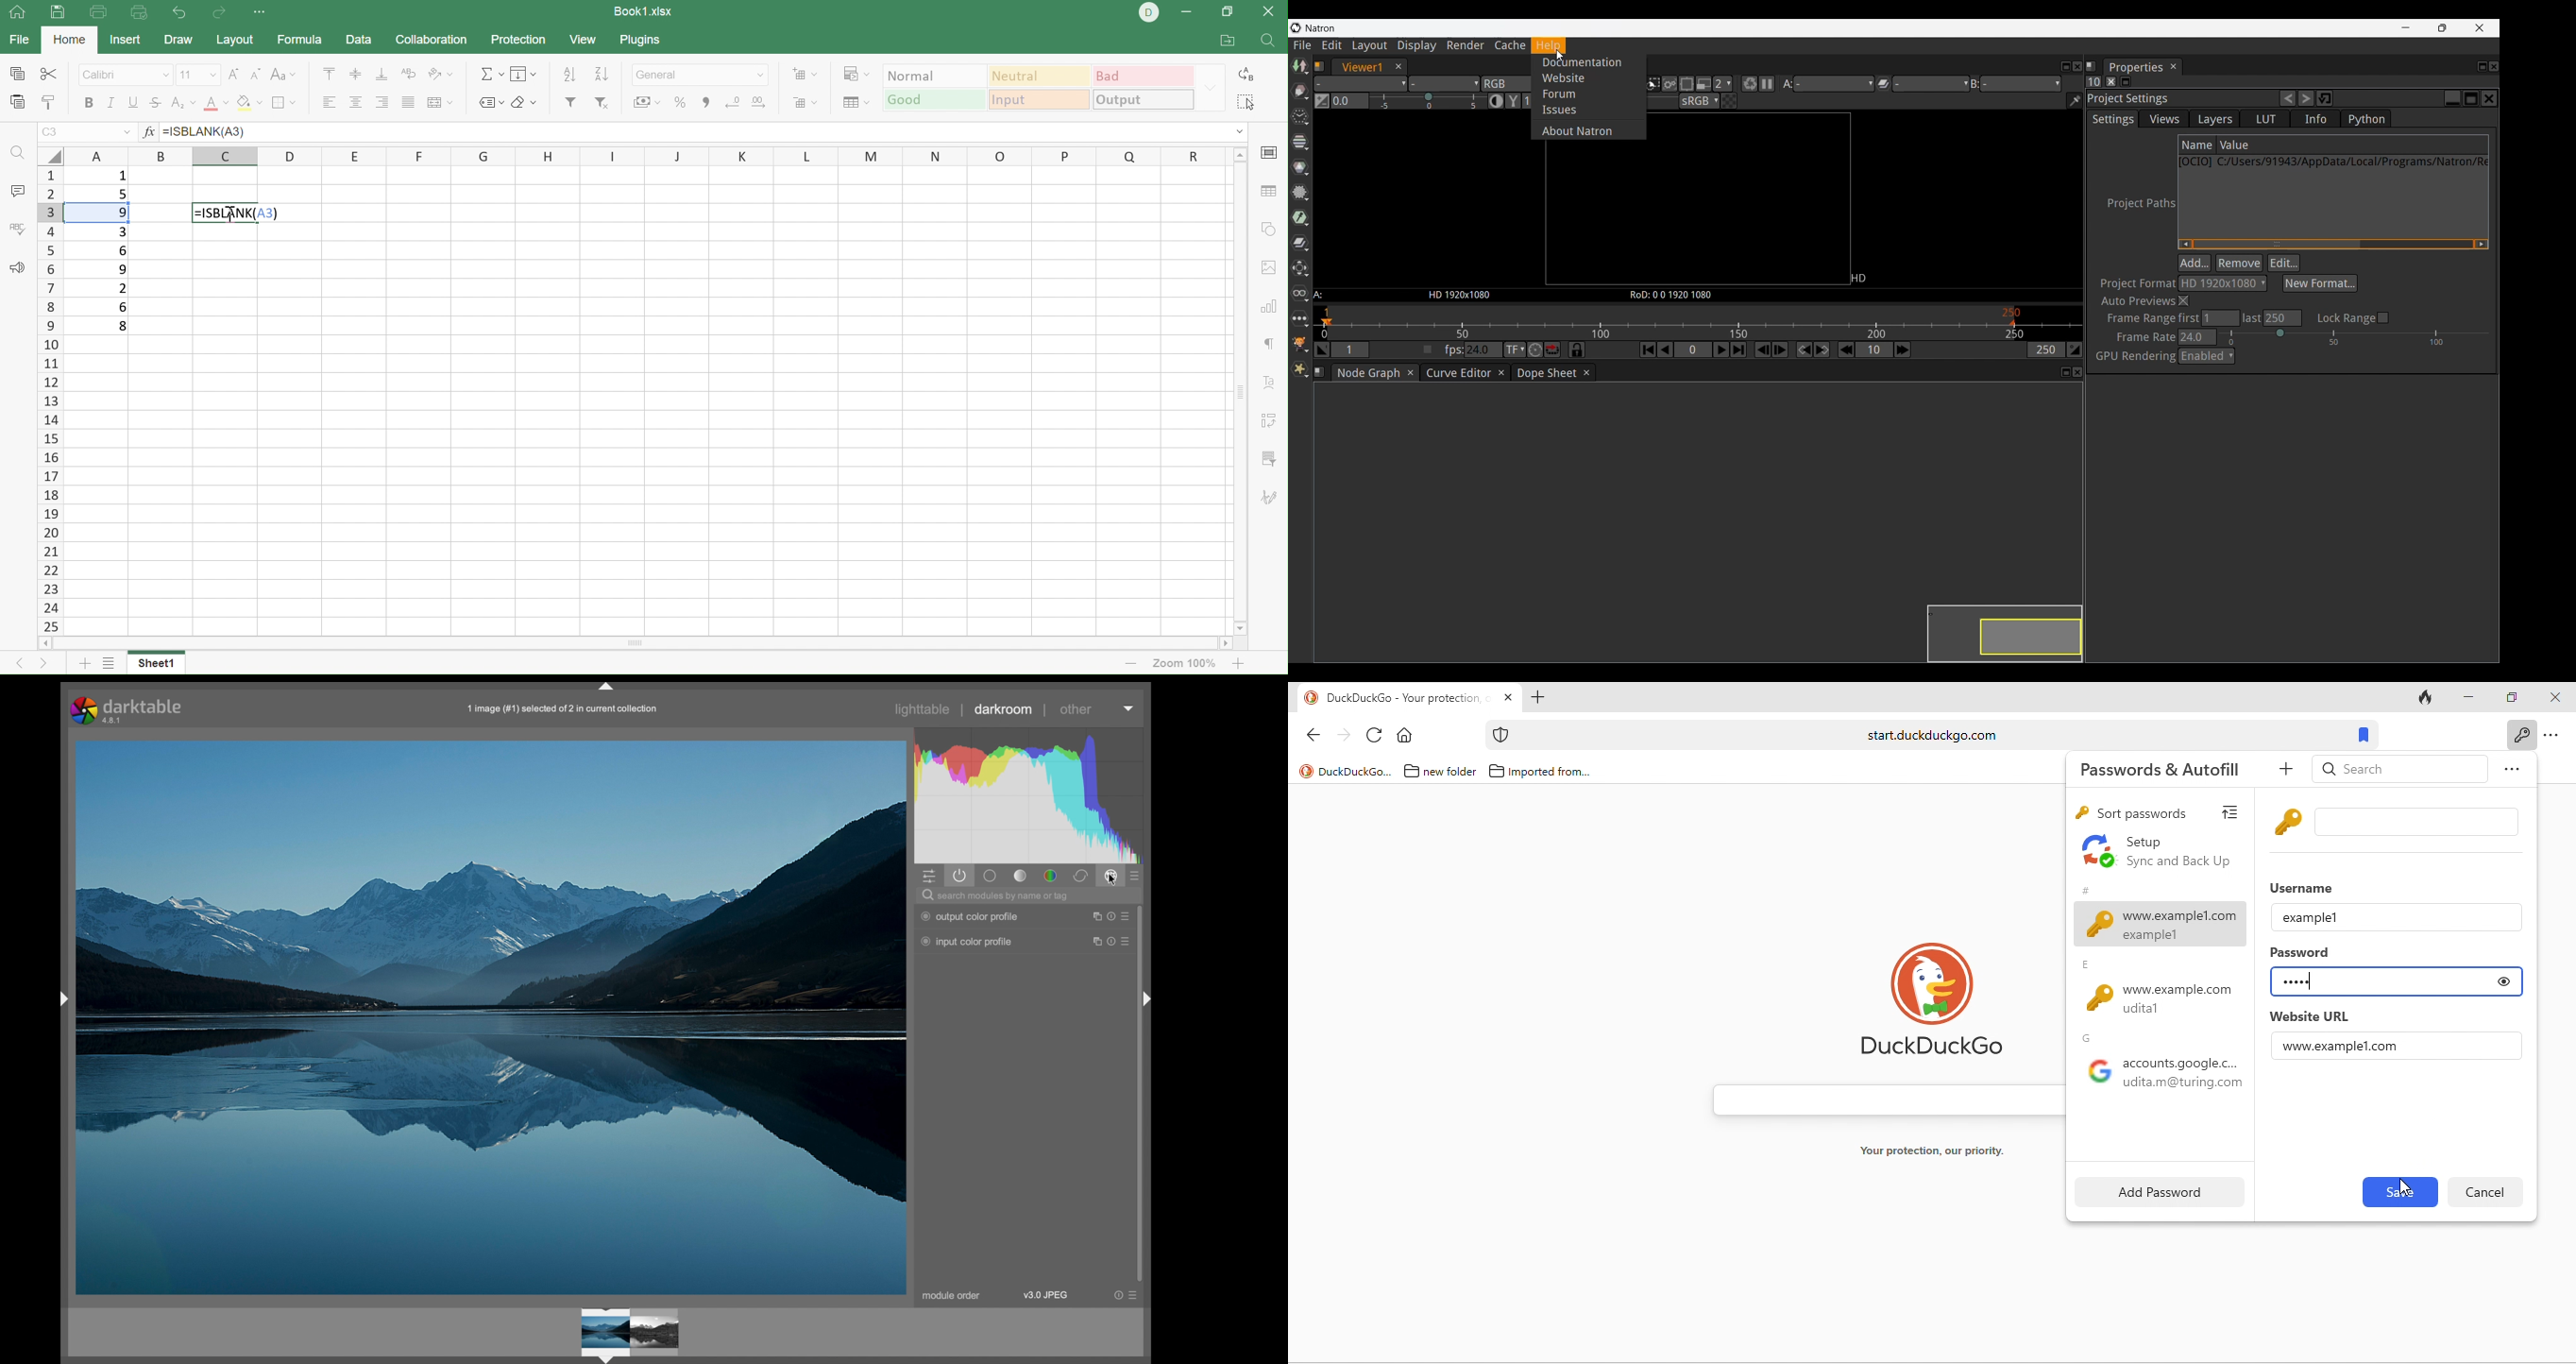 The height and width of the screenshot is (1372, 2576). Describe the element at coordinates (300, 40) in the screenshot. I see `Formula` at that location.